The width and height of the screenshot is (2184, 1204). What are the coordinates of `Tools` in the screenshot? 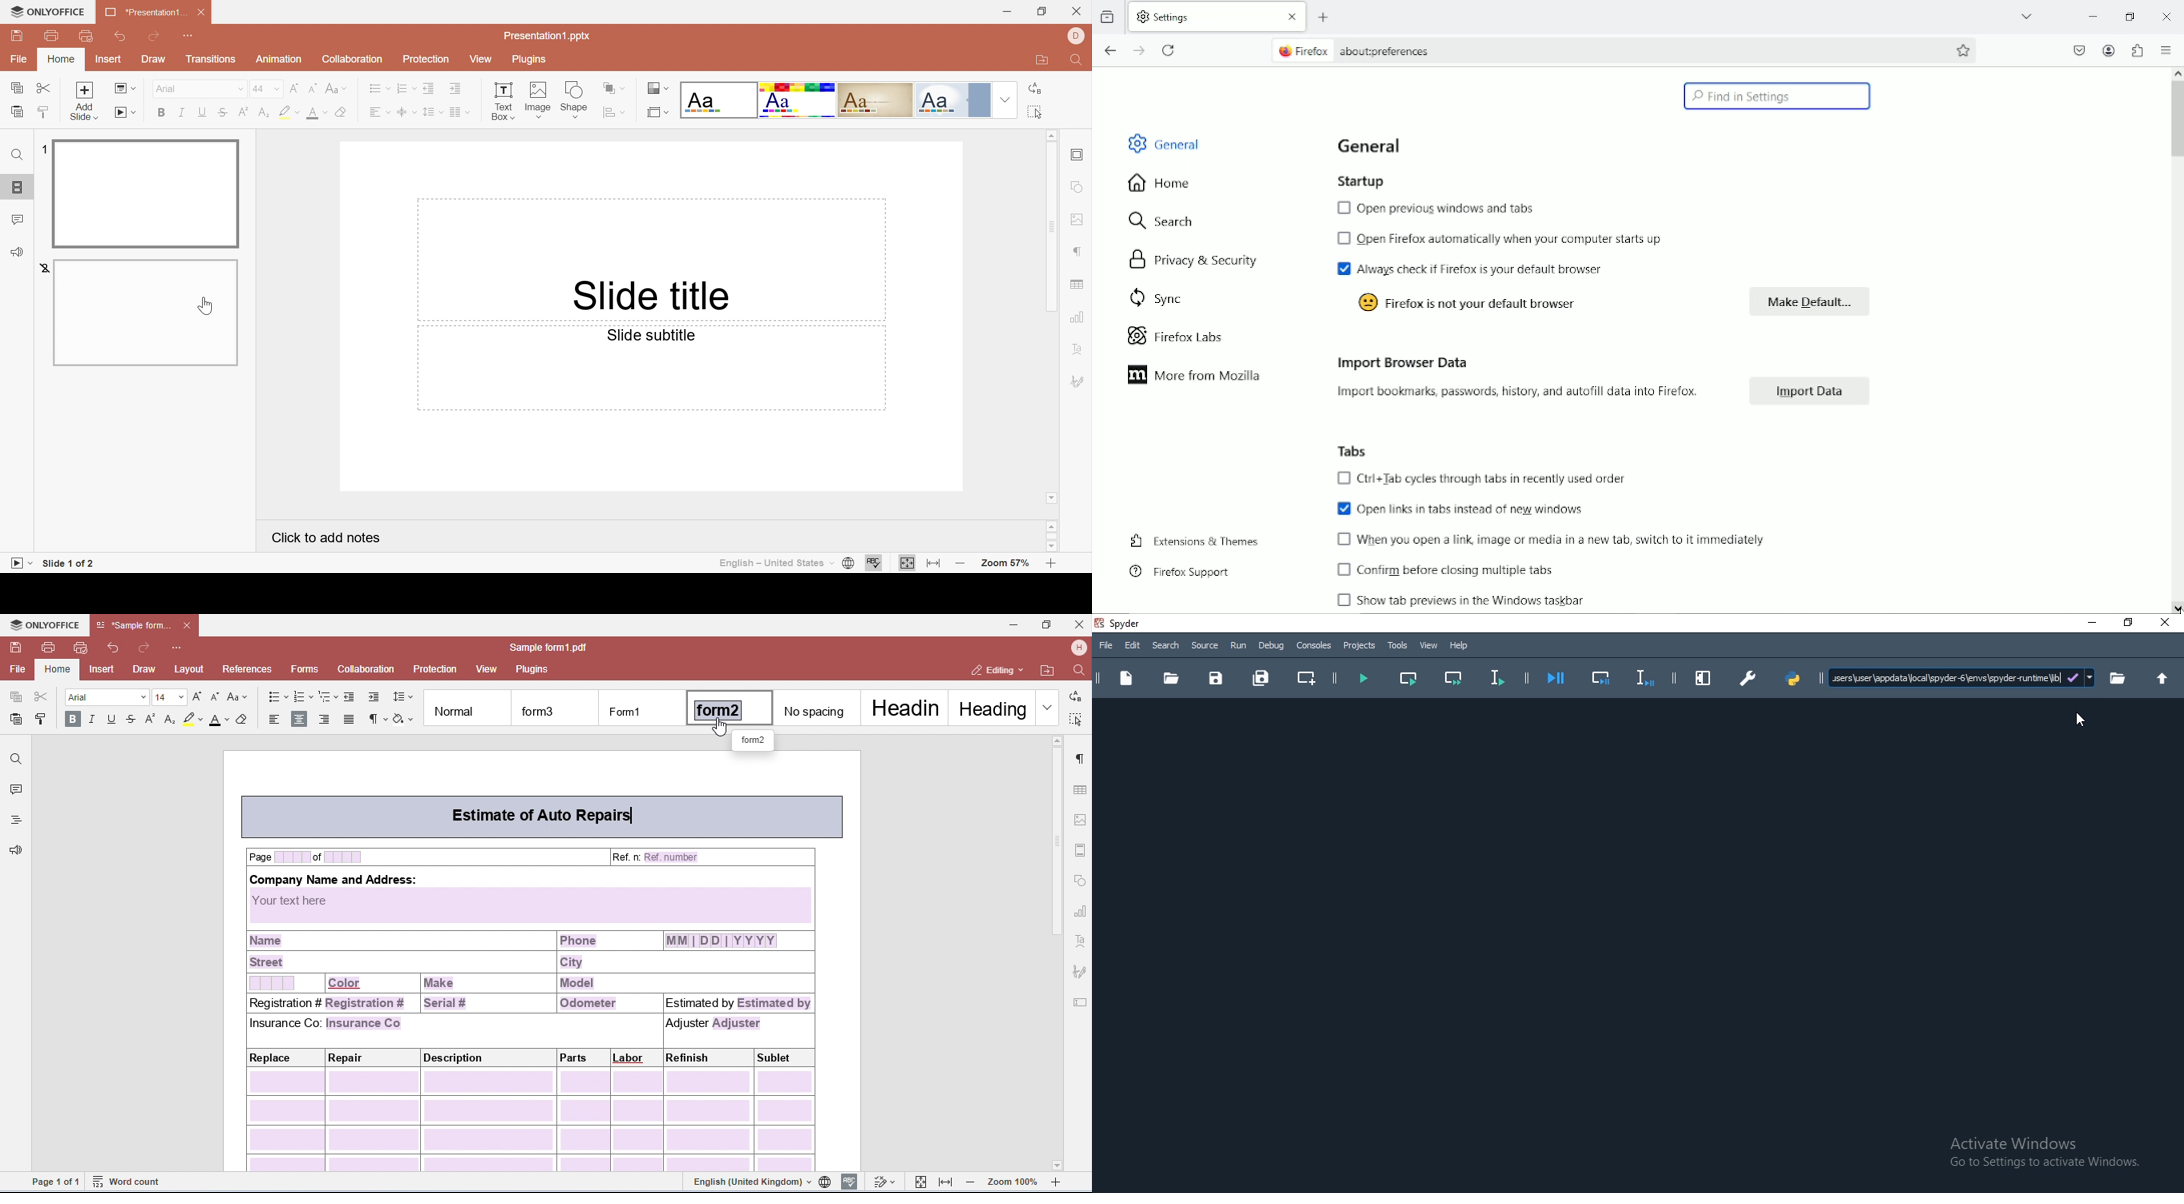 It's located at (1399, 646).